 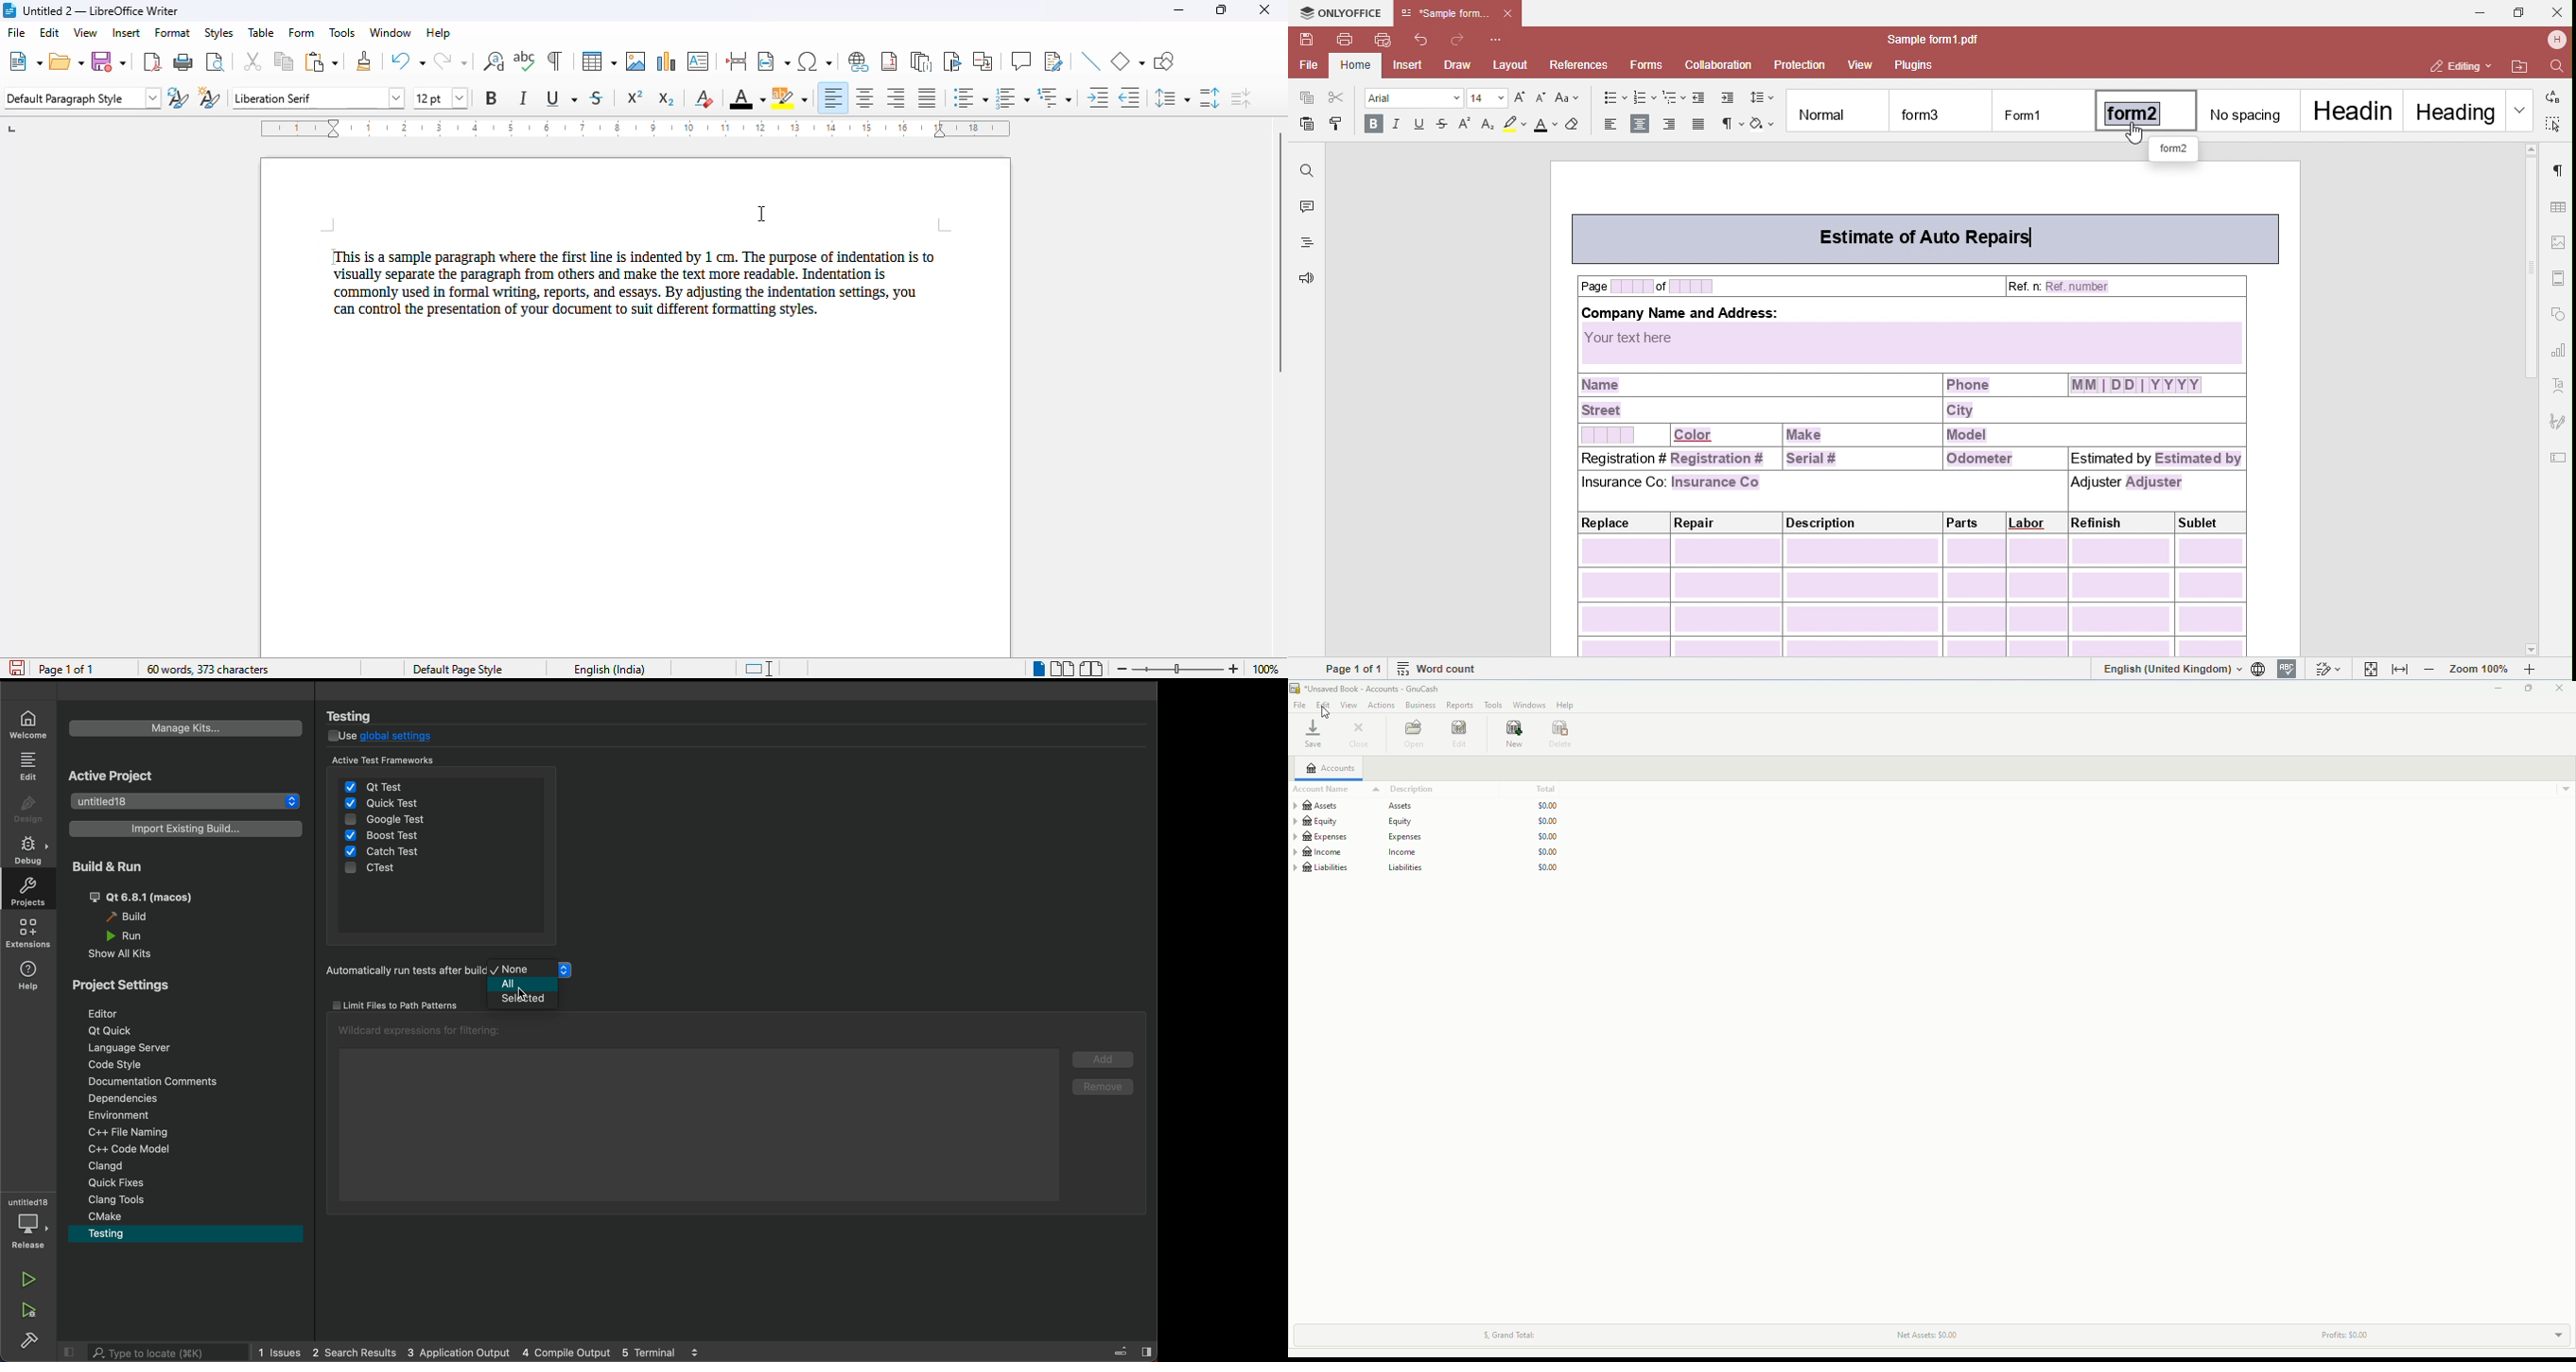 I want to click on run, so click(x=29, y=1277).